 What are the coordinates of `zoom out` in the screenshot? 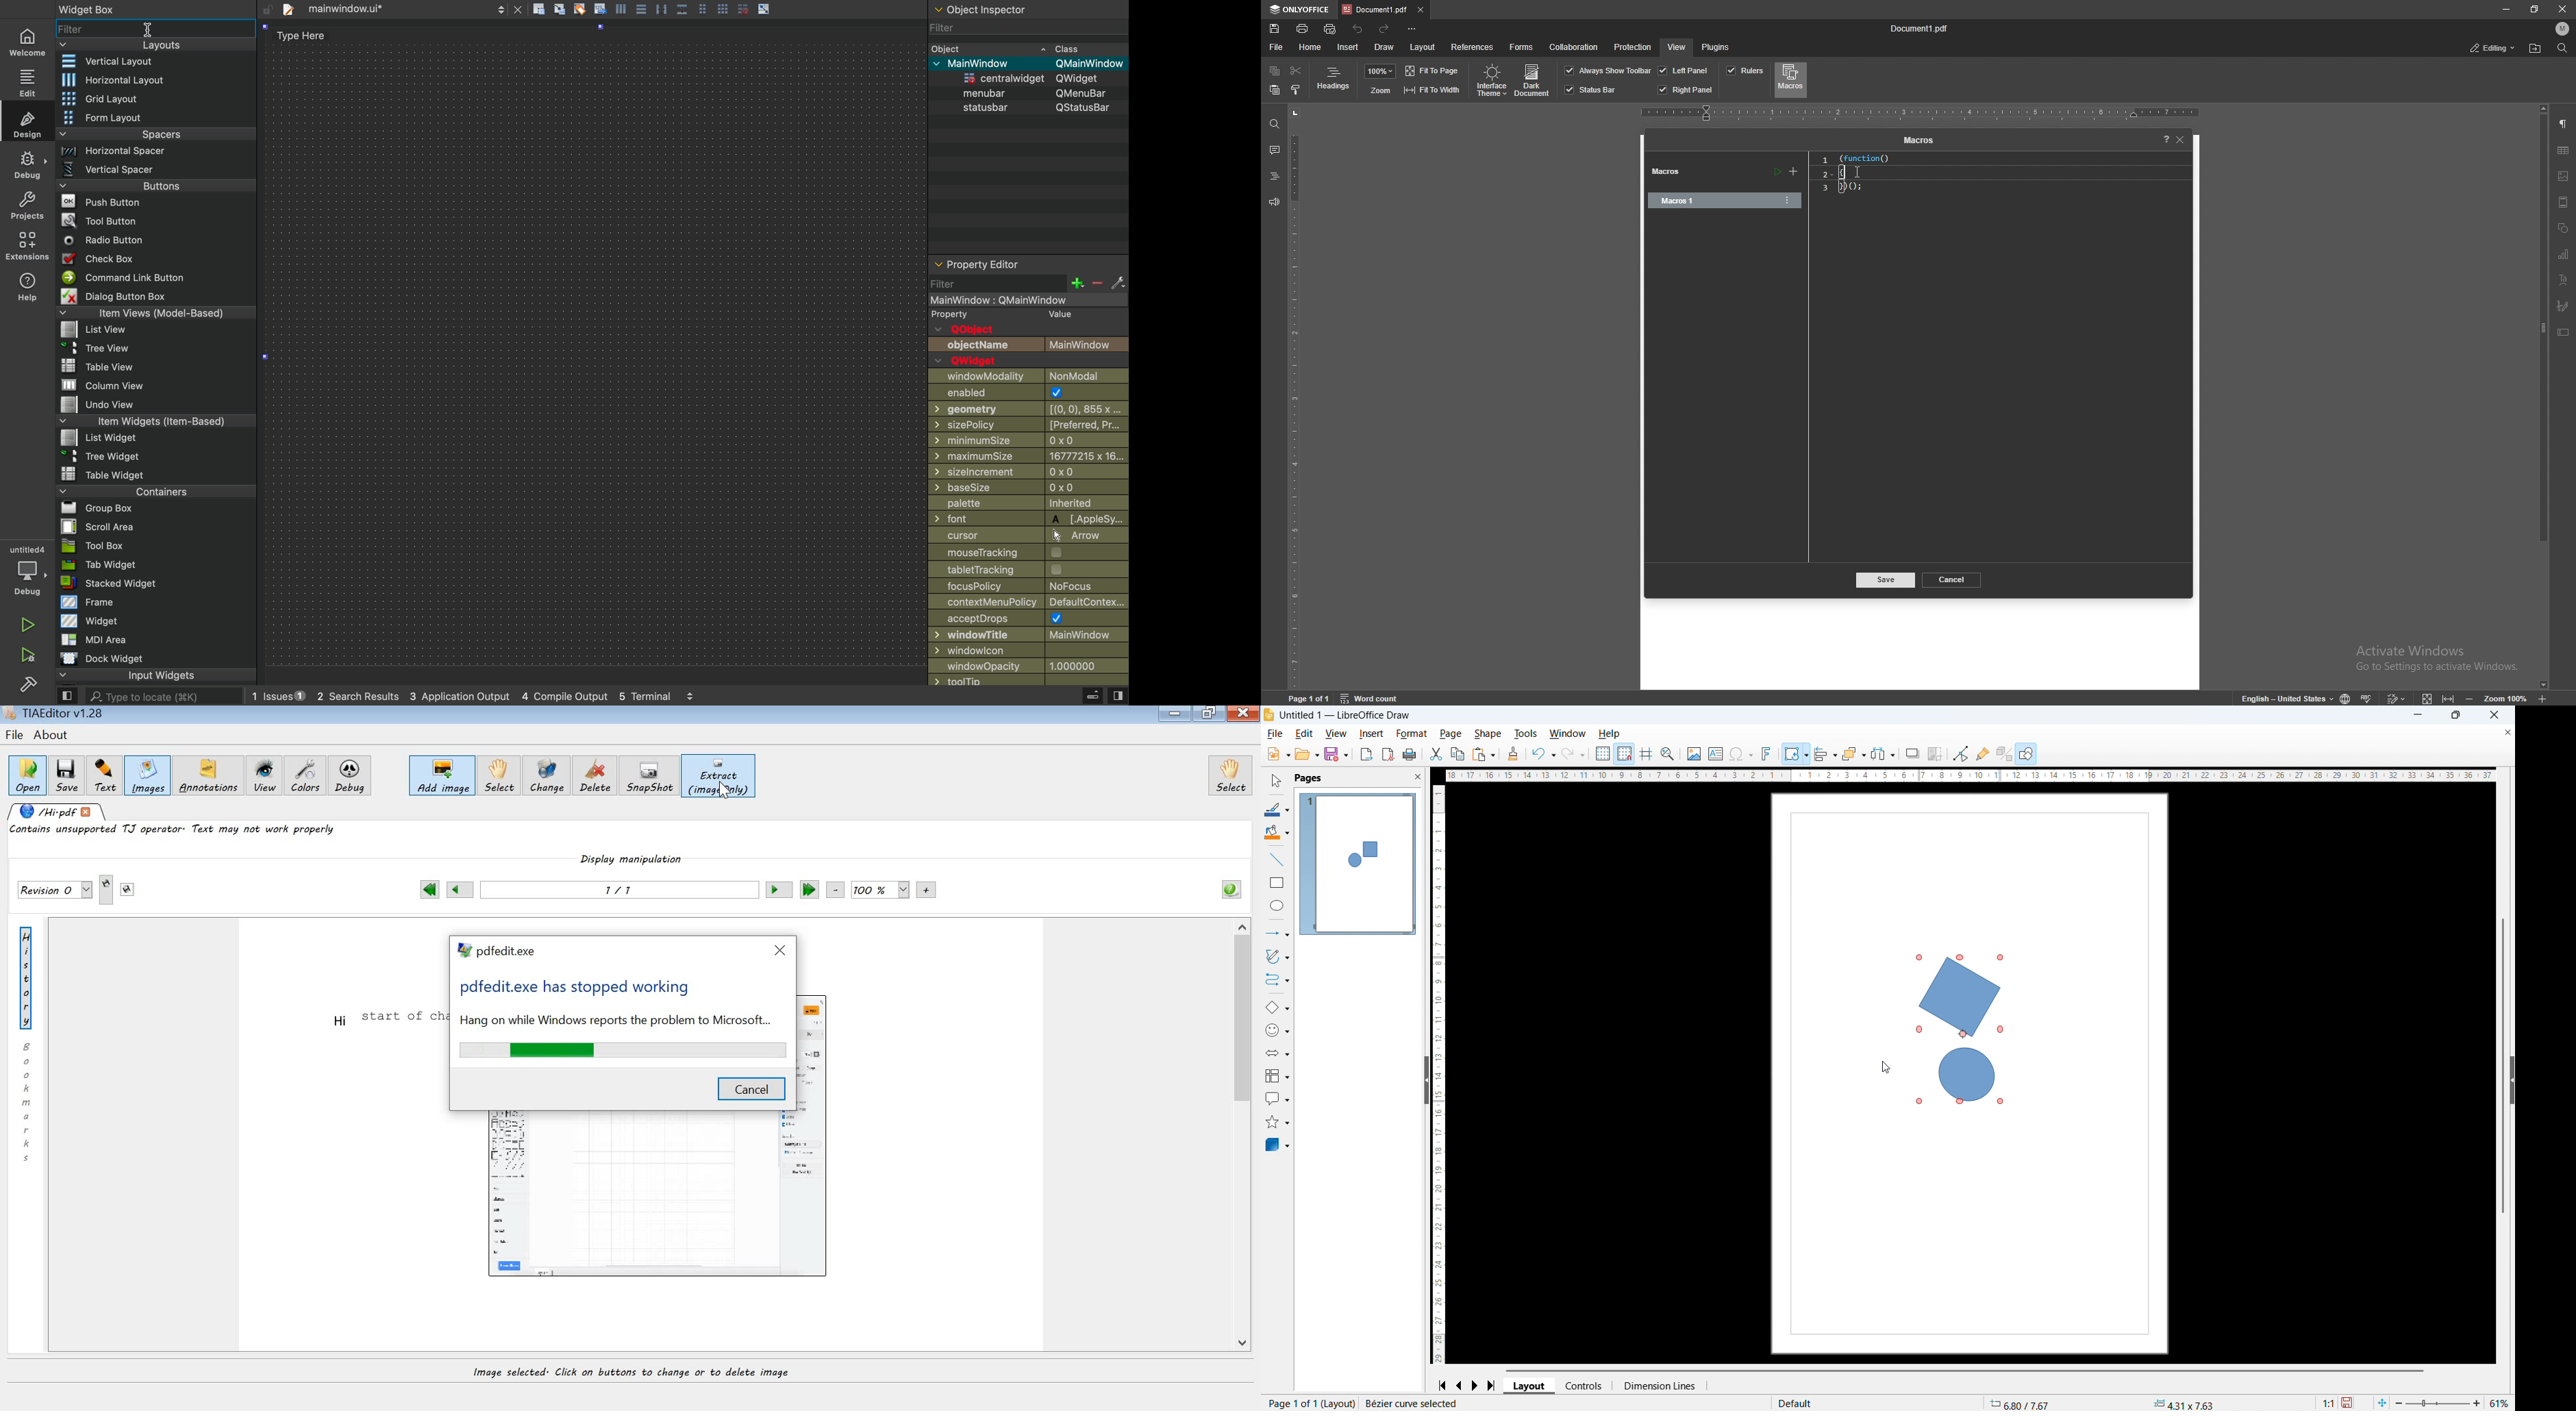 It's located at (2471, 697).